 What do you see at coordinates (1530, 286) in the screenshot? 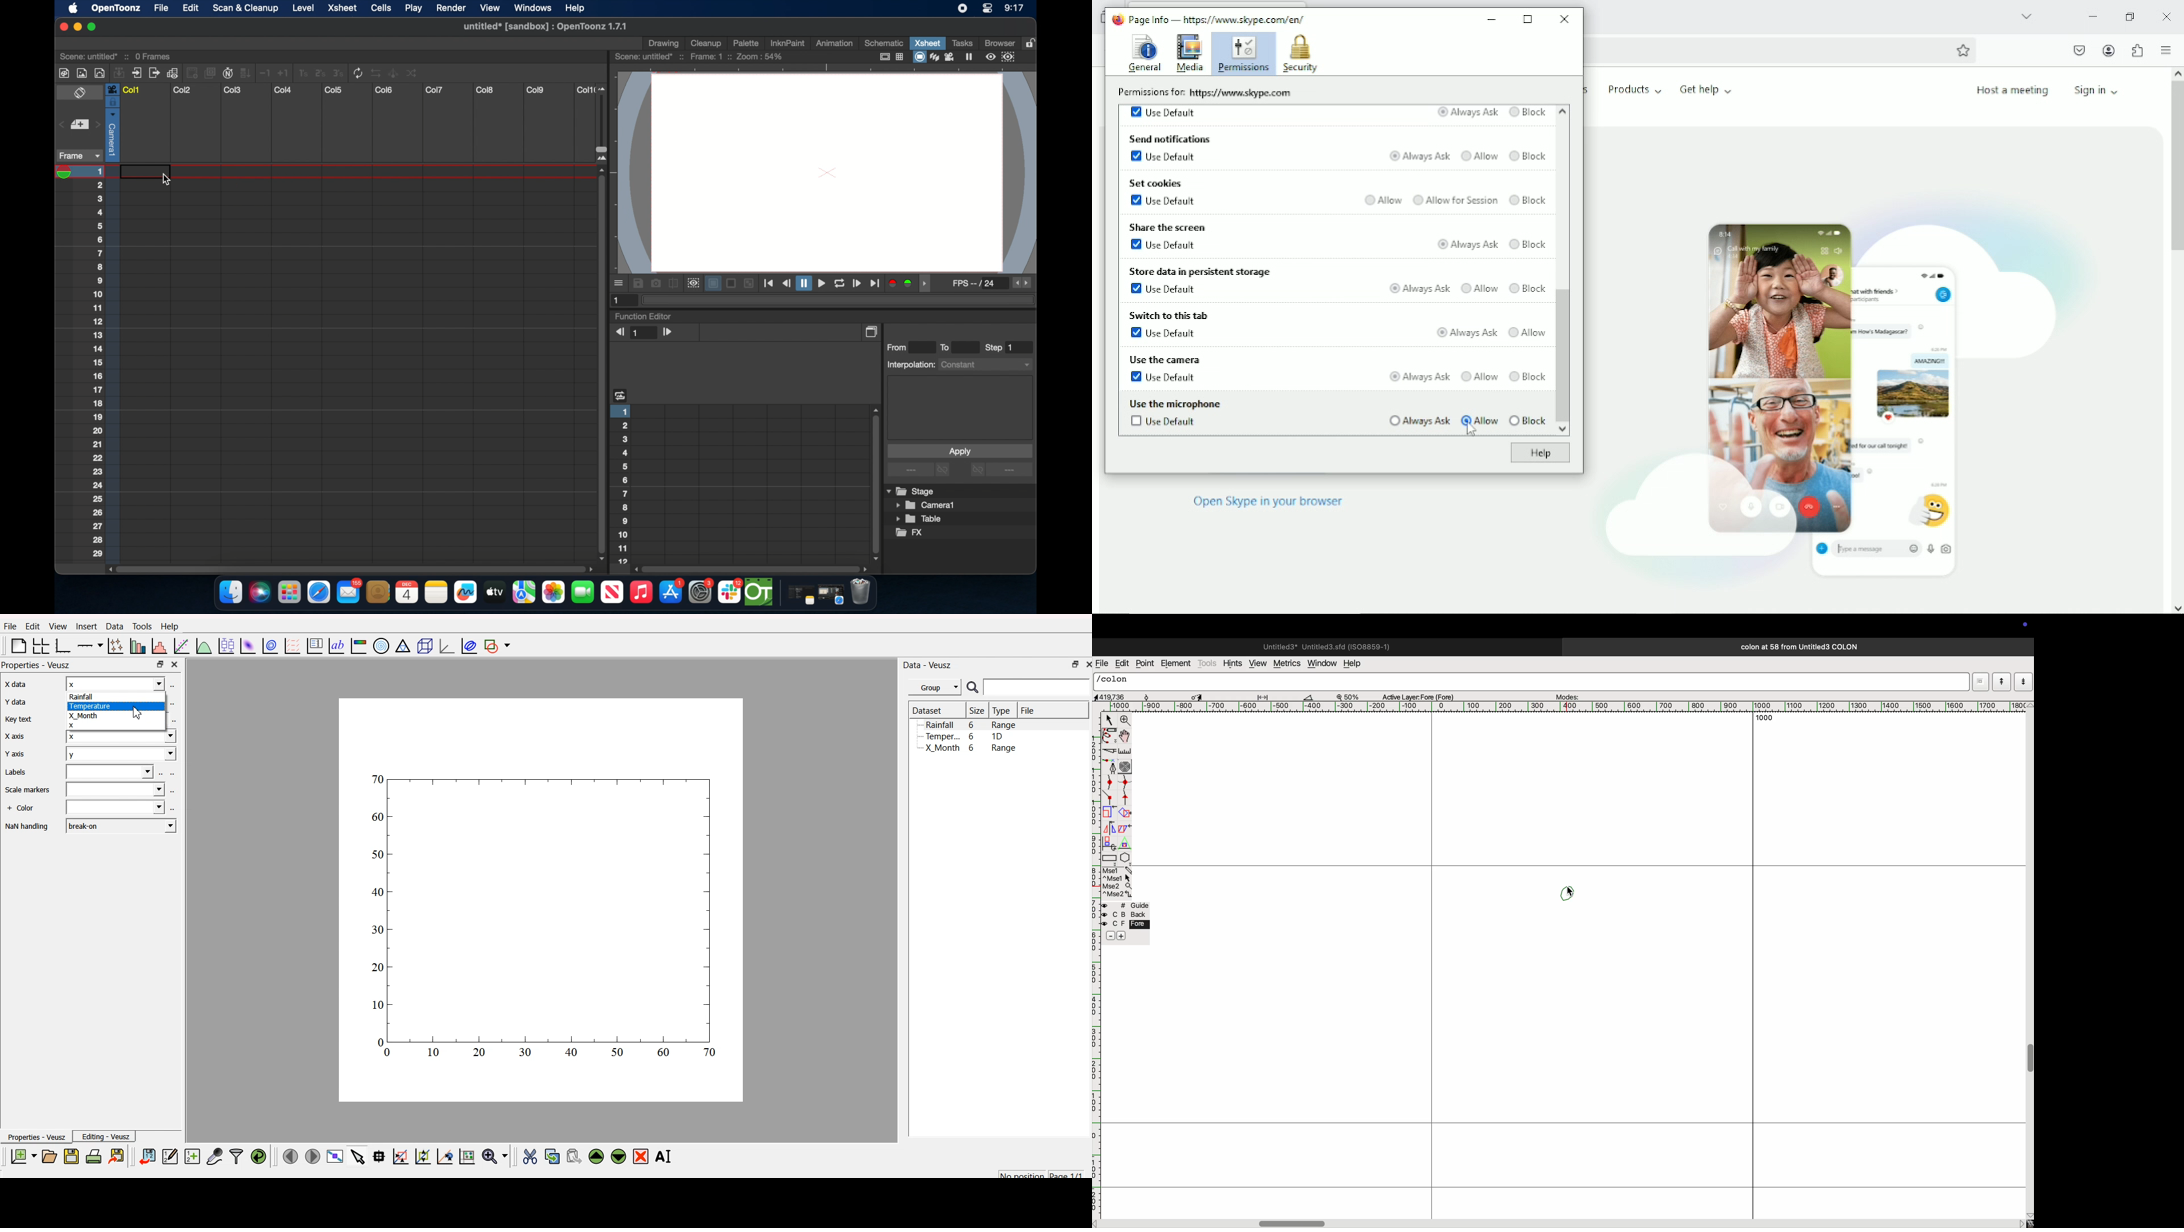
I see `Block` at bounding box center [1530, 286].